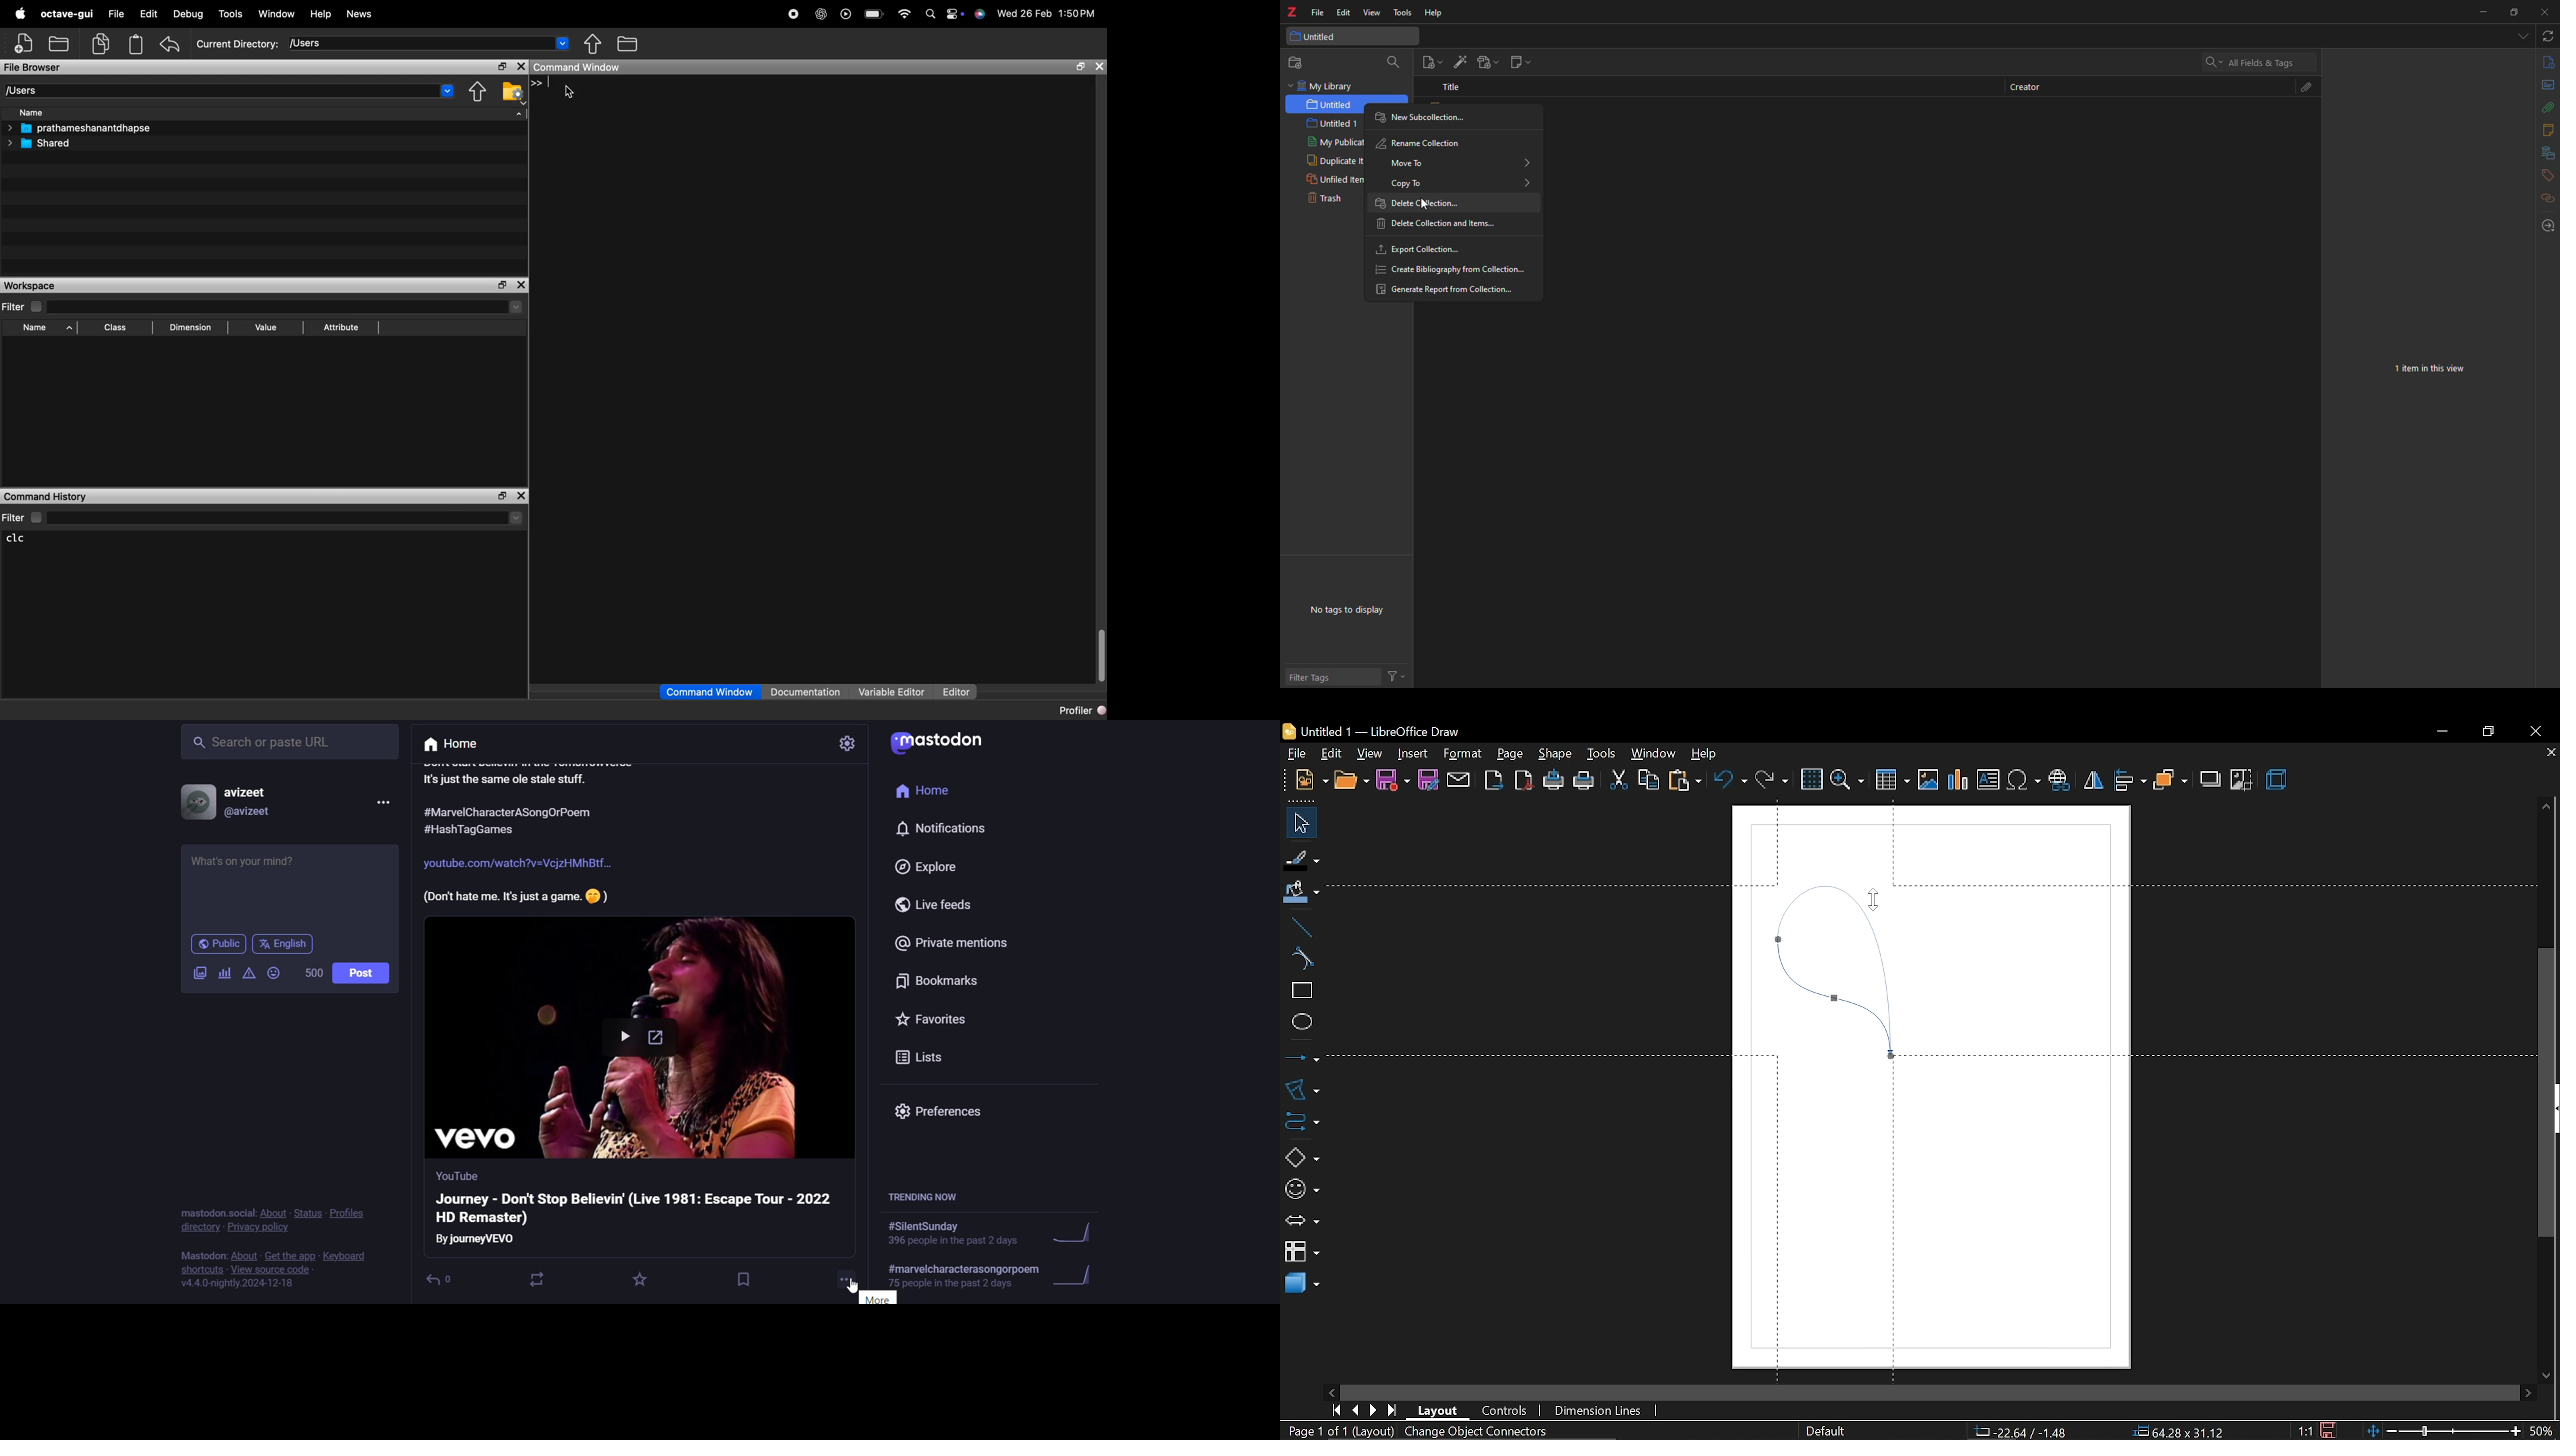  I want to click on next page, so click(1373, 1410).